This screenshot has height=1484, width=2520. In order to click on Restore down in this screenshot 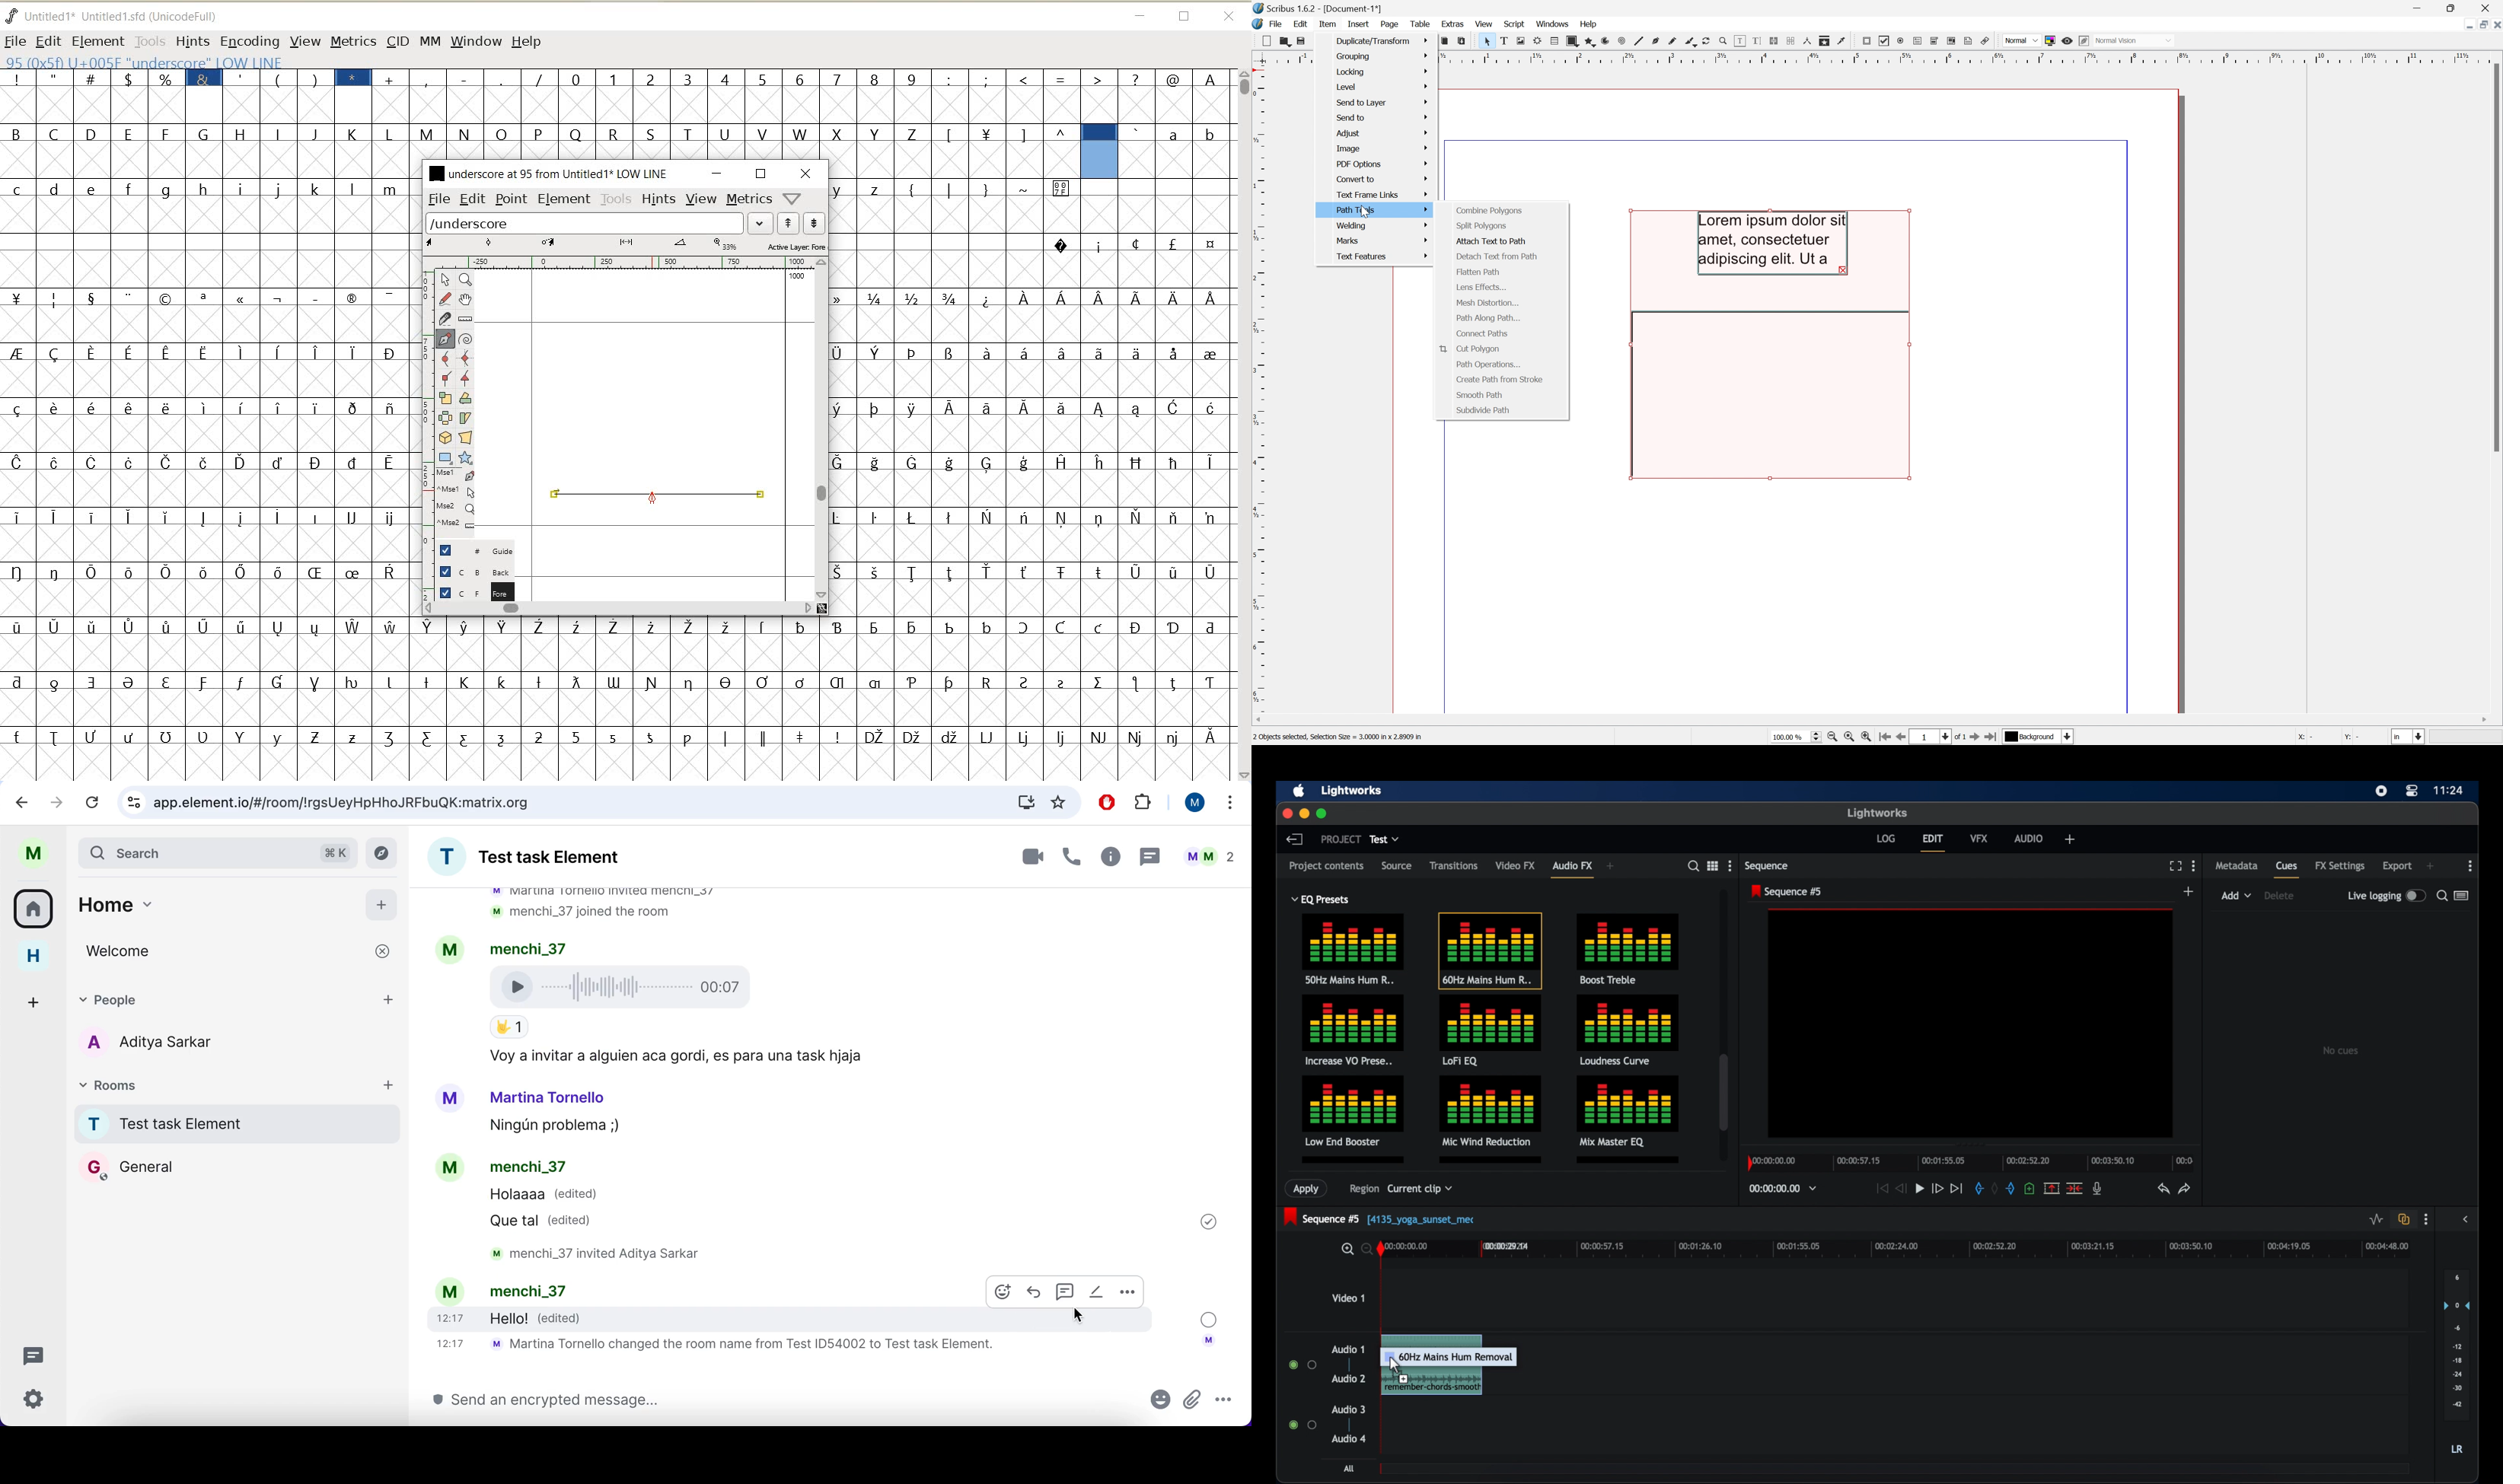, I will do `click(2479, 24)`.